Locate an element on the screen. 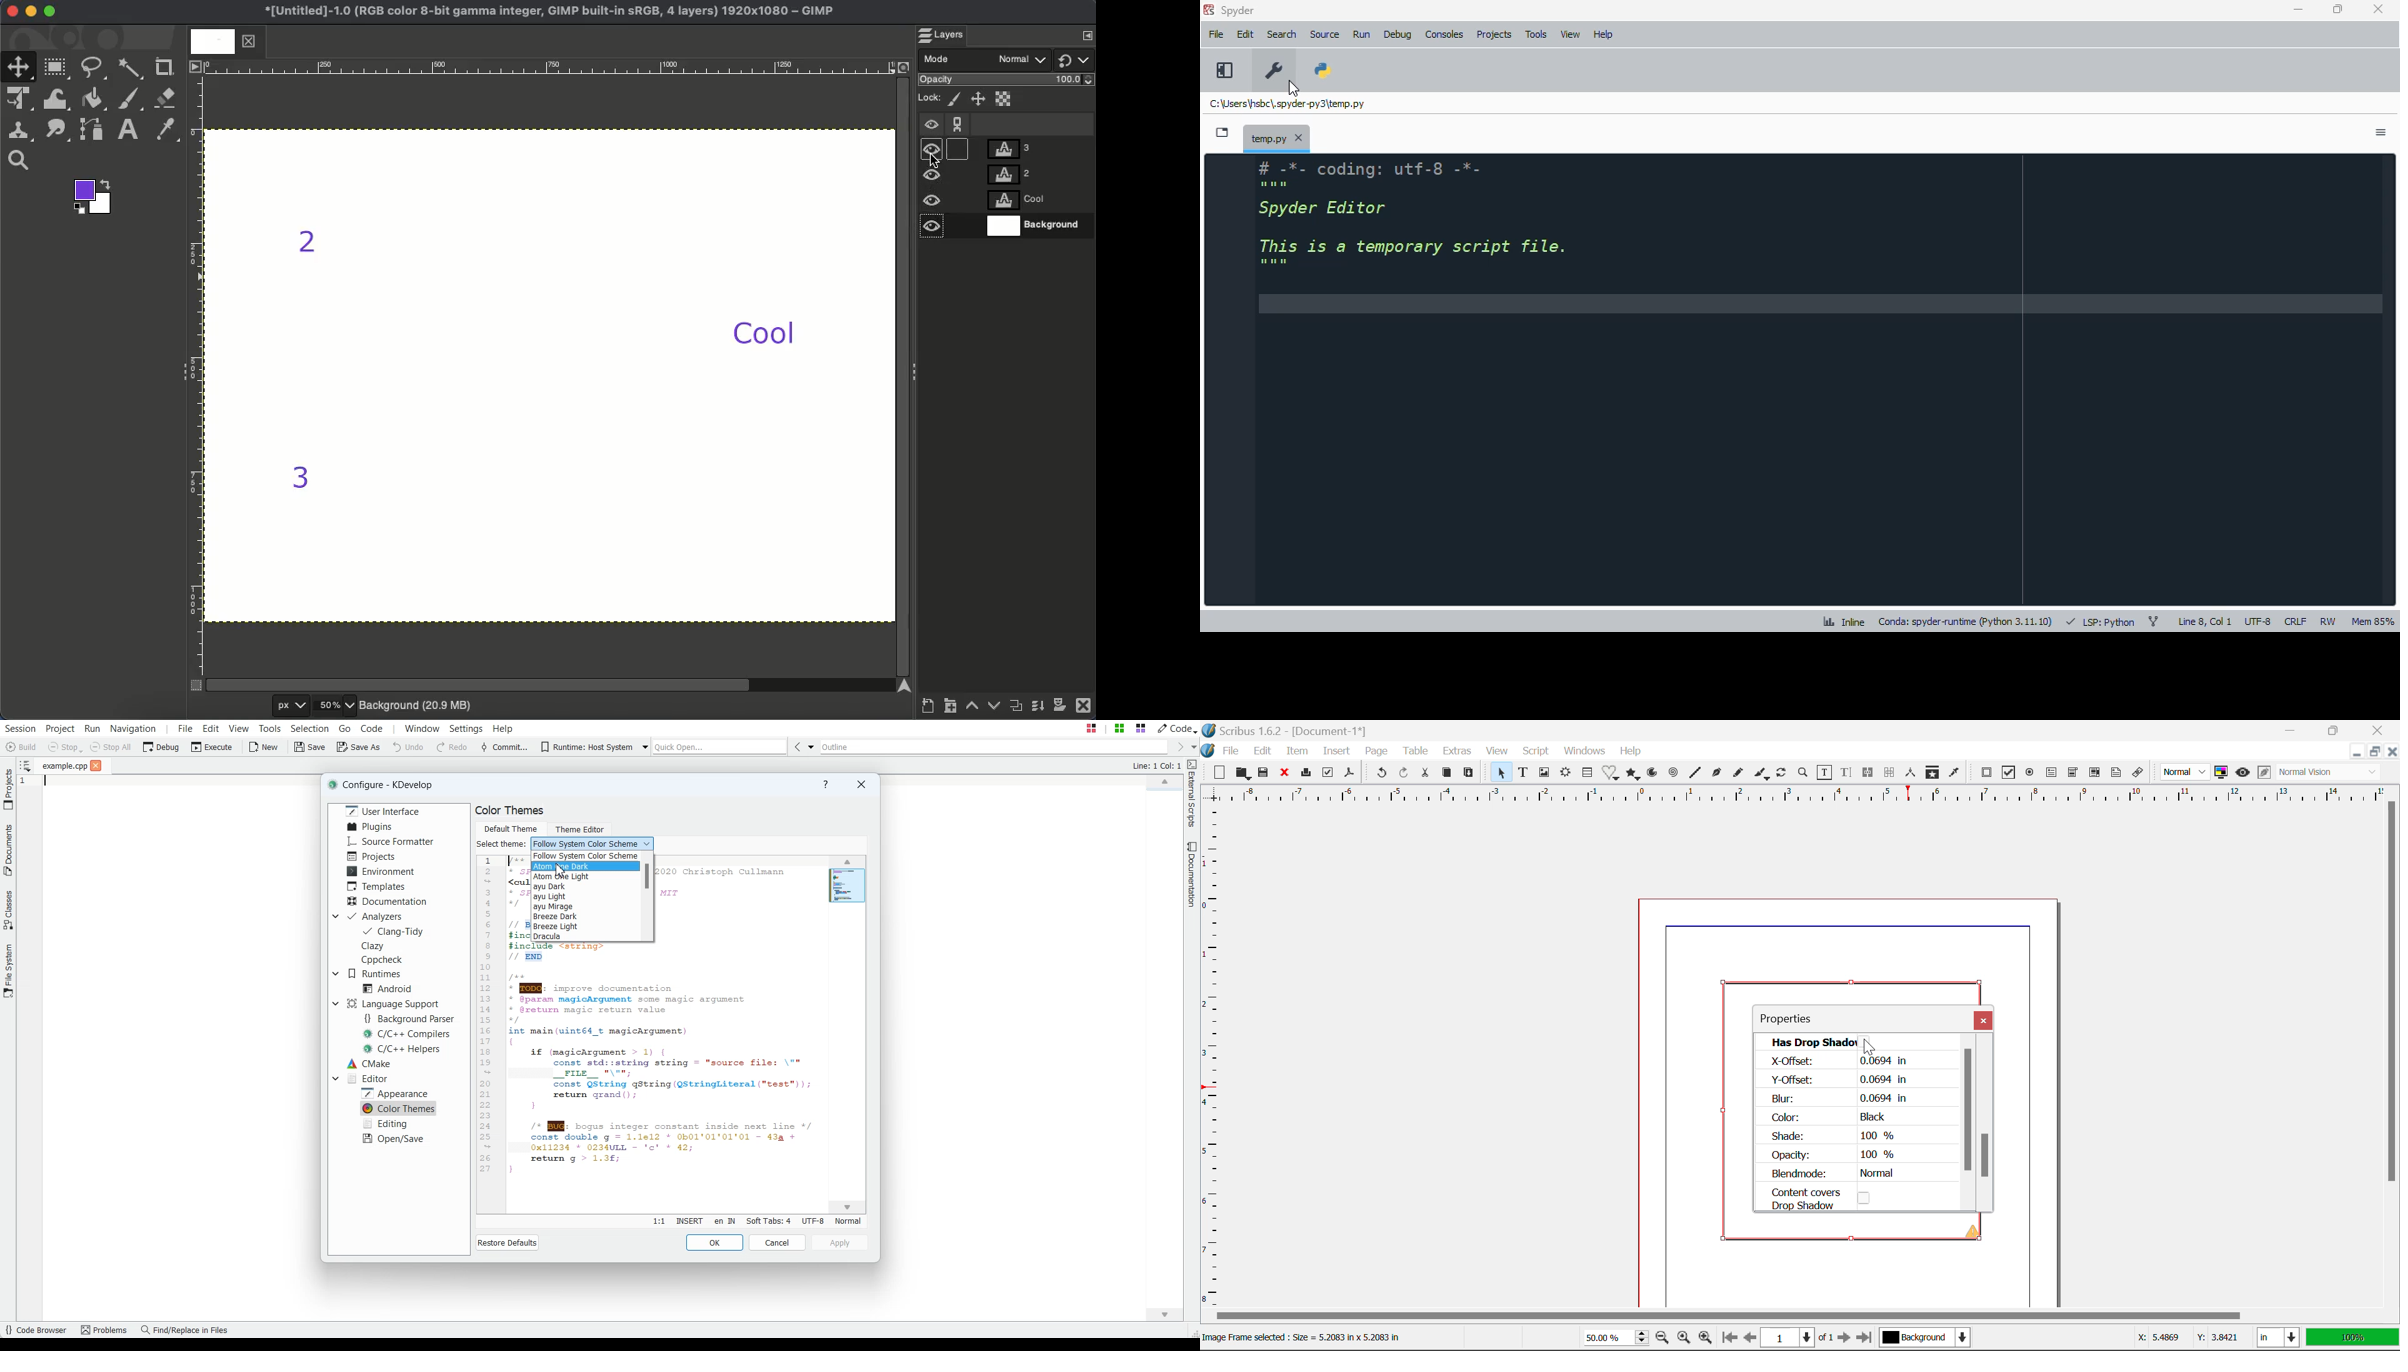 The image size is (2408, 1372). Layers is located at coordinates (949, 36).